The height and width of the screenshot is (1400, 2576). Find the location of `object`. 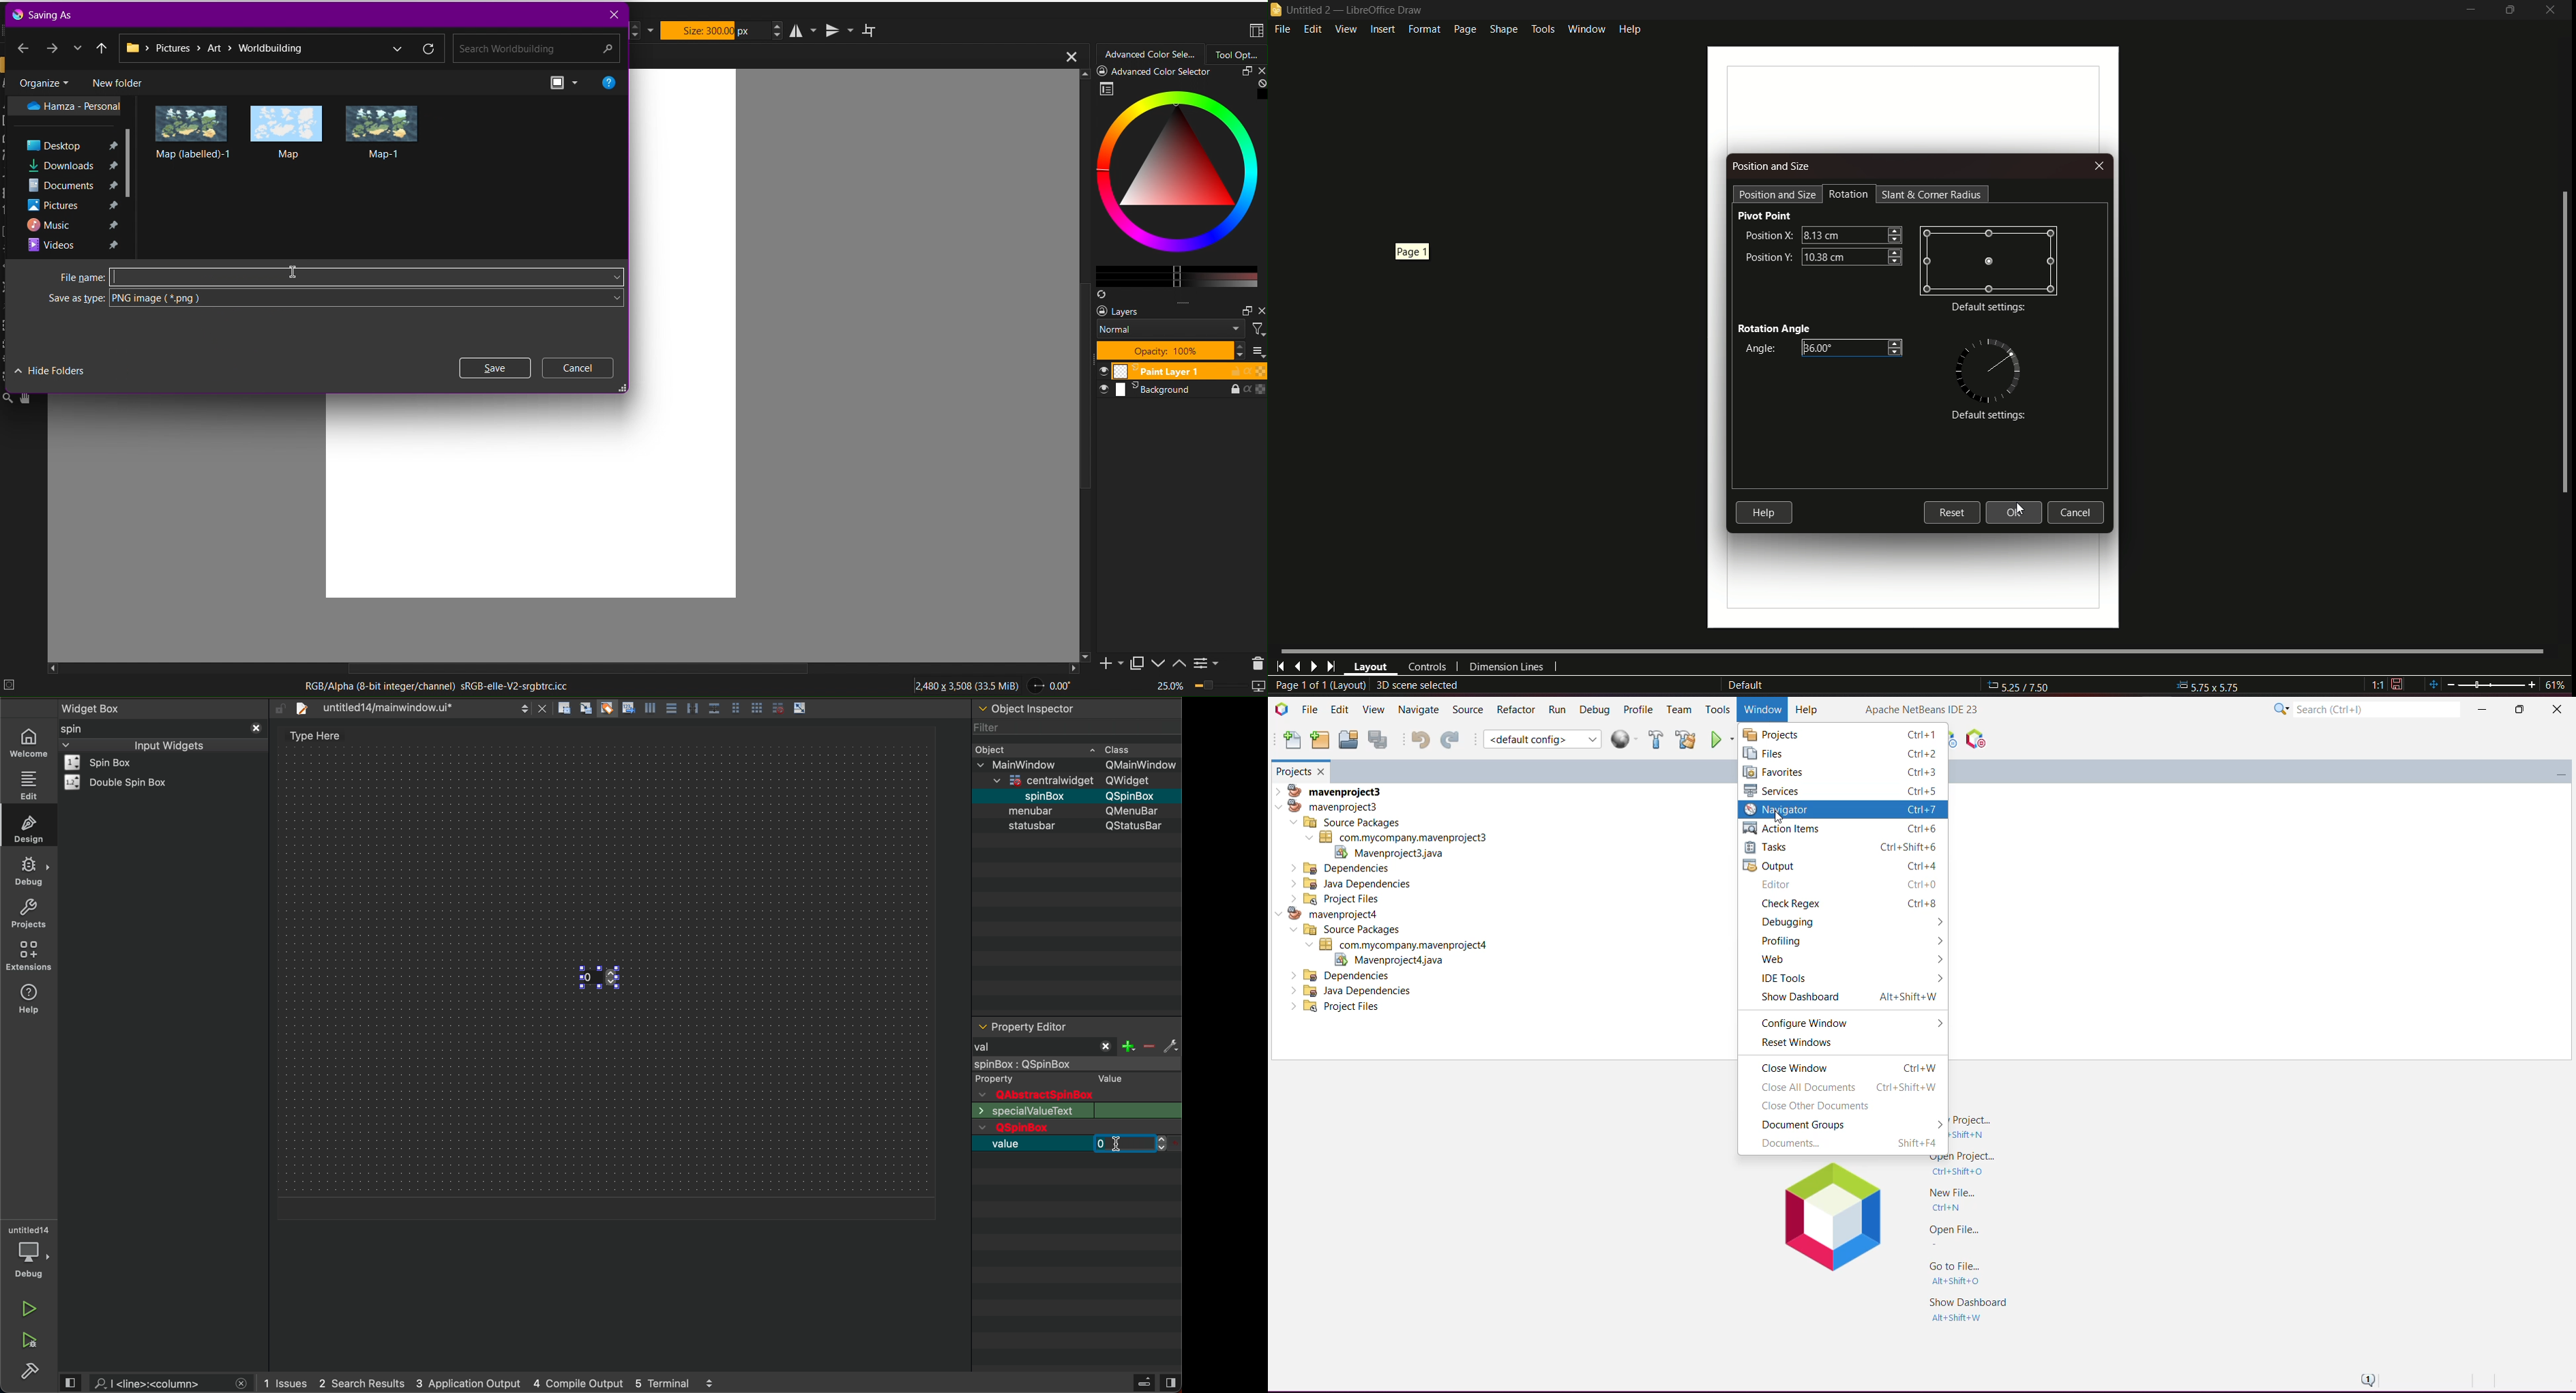

object is located at coordinates (1034, 811).